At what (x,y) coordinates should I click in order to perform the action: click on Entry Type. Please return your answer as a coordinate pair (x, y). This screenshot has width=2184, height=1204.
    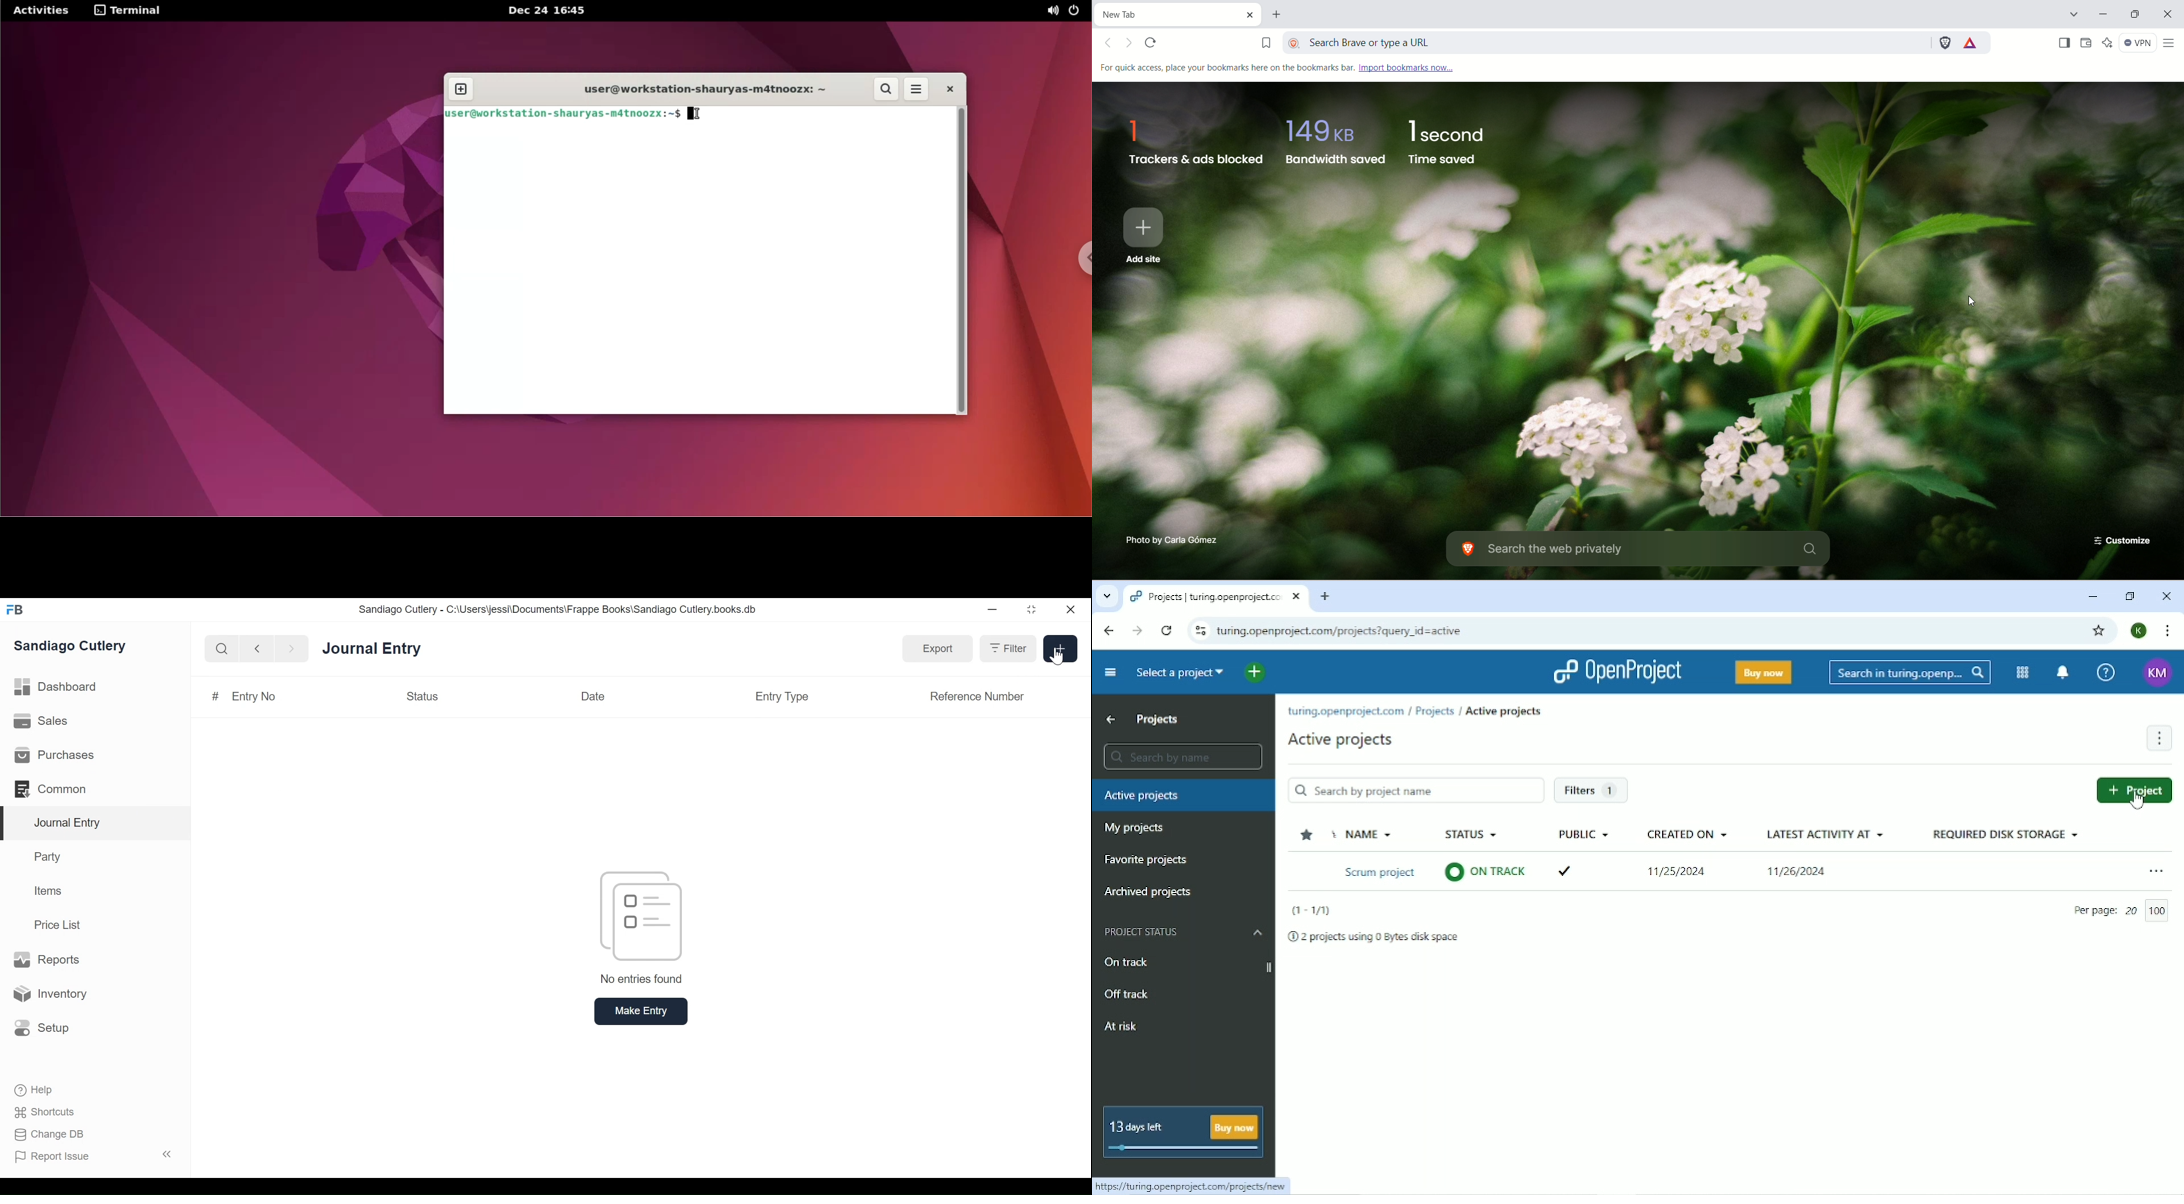
    Looking at the image, I should click on (782, 698).